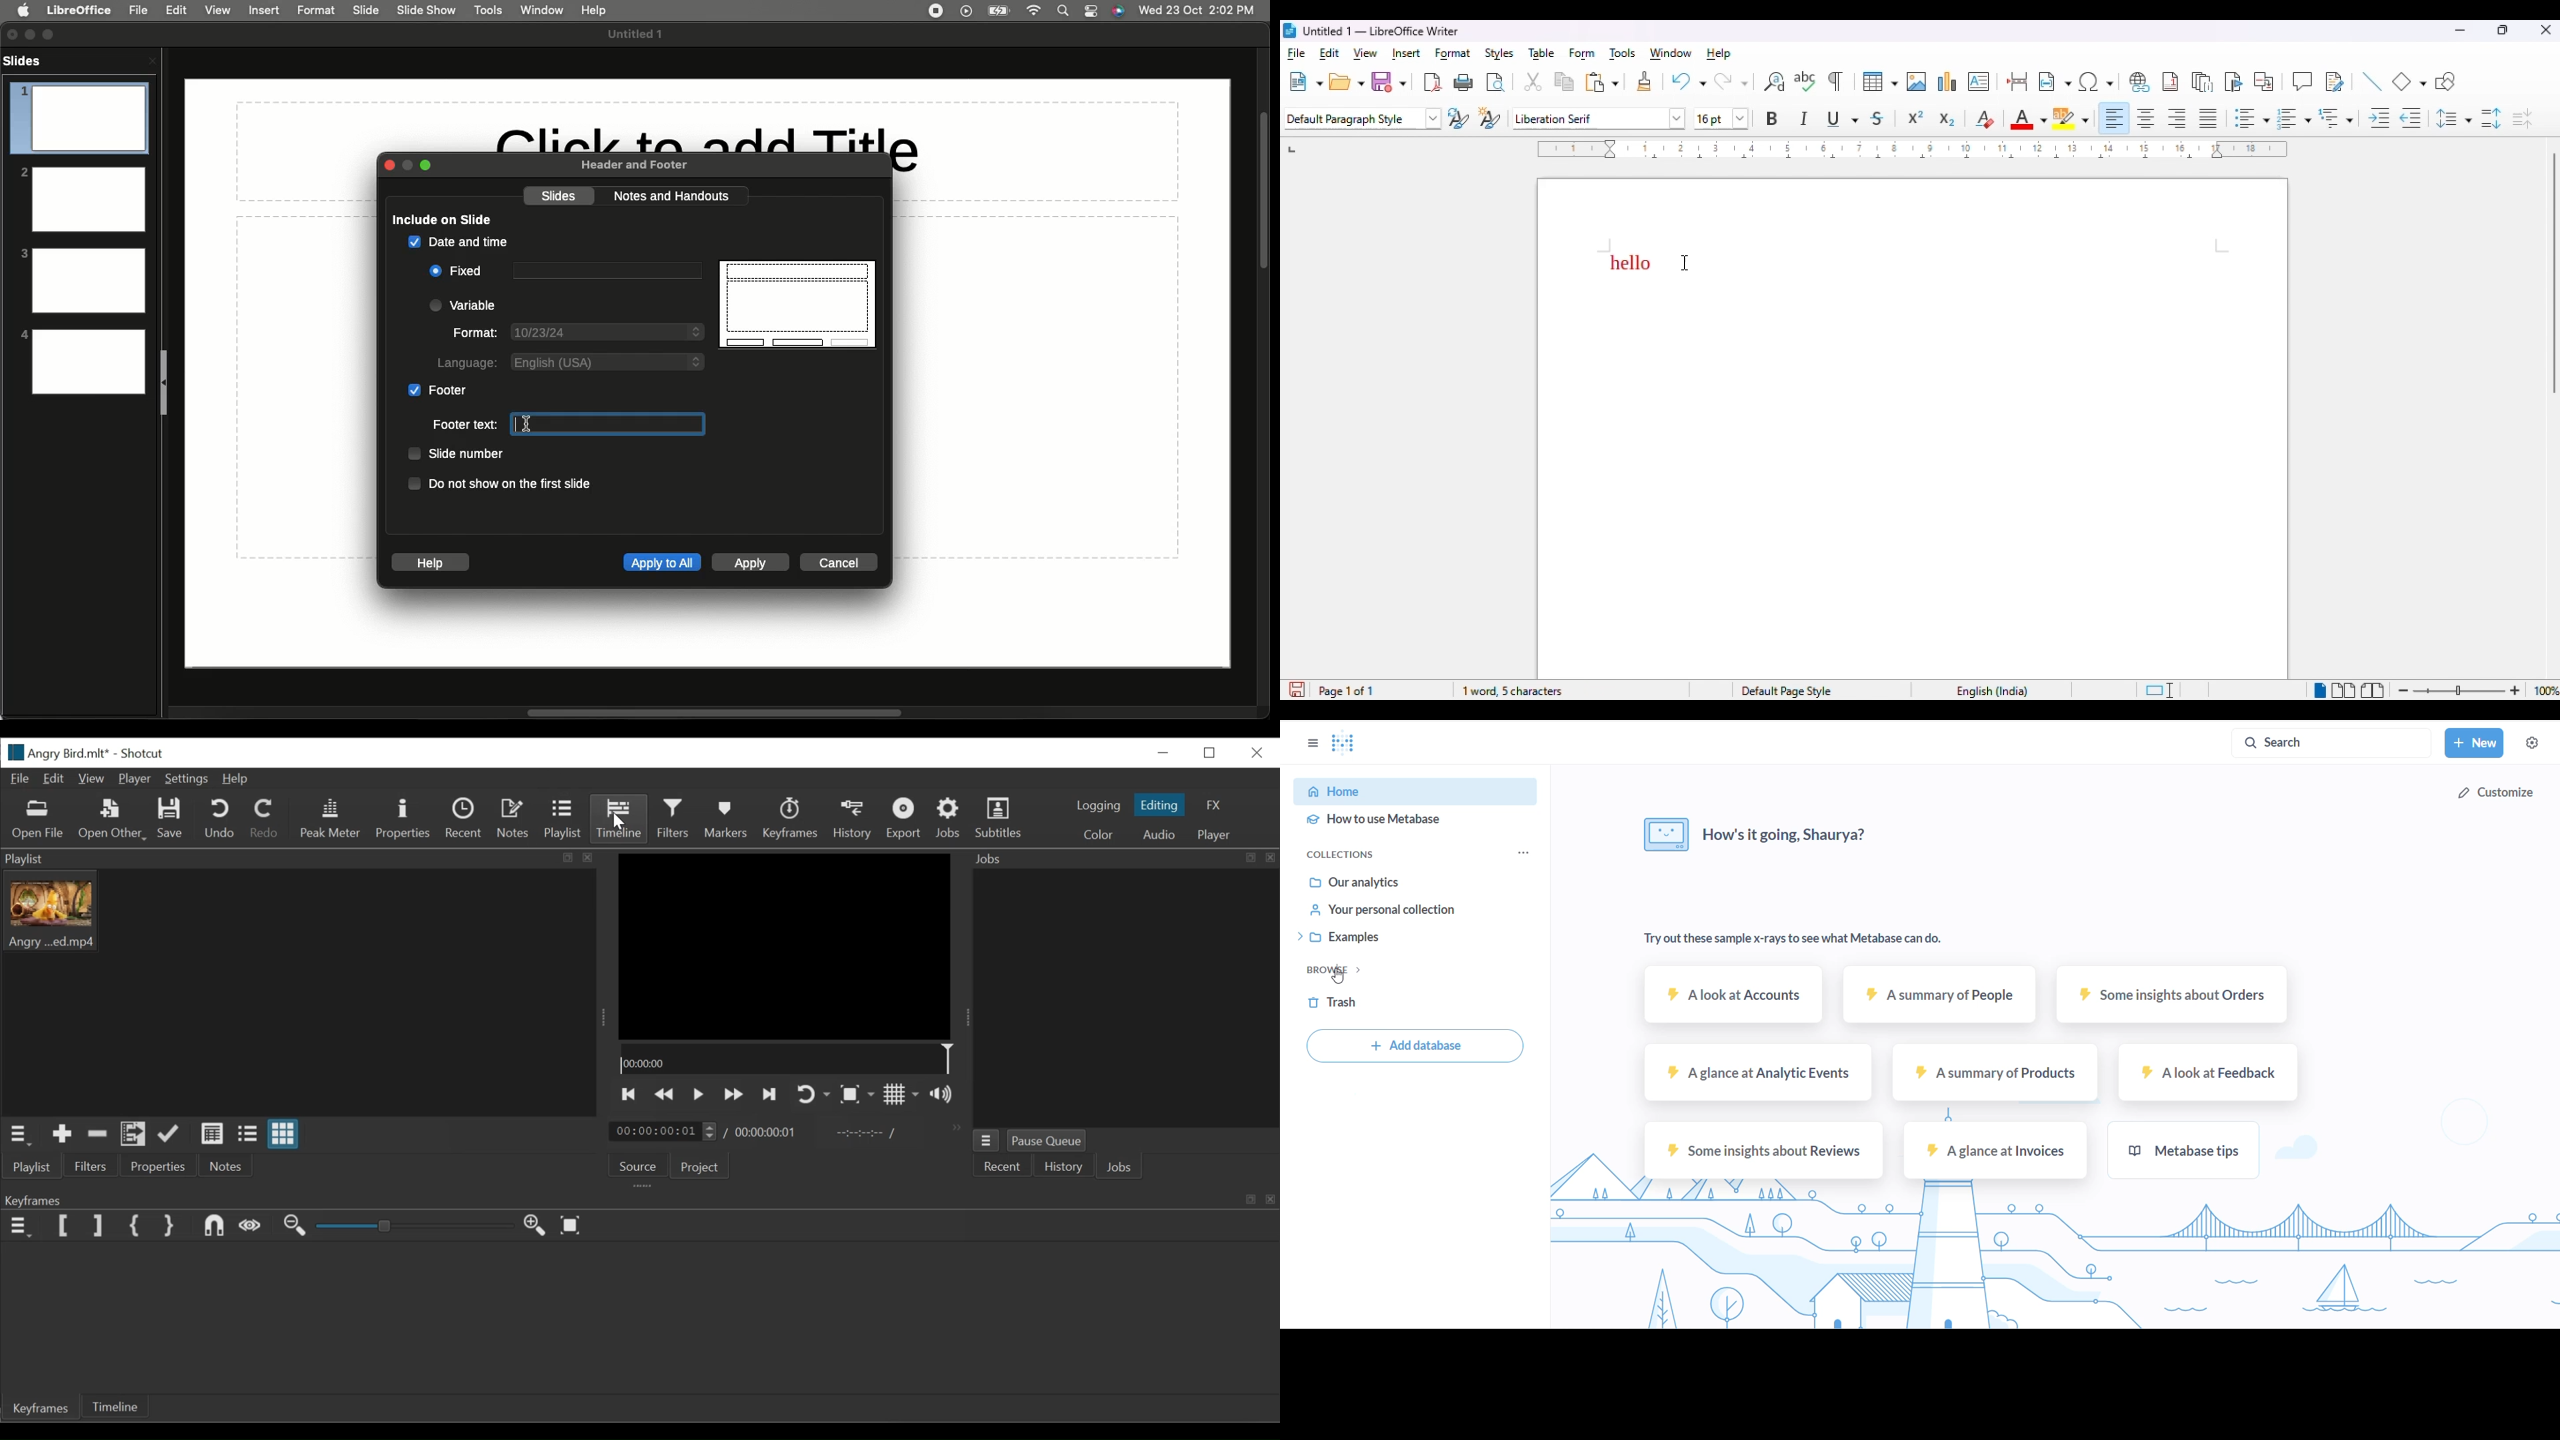  Describe the element at coordinates (1218, 836) in the screenshot. I see `Player` at that location.